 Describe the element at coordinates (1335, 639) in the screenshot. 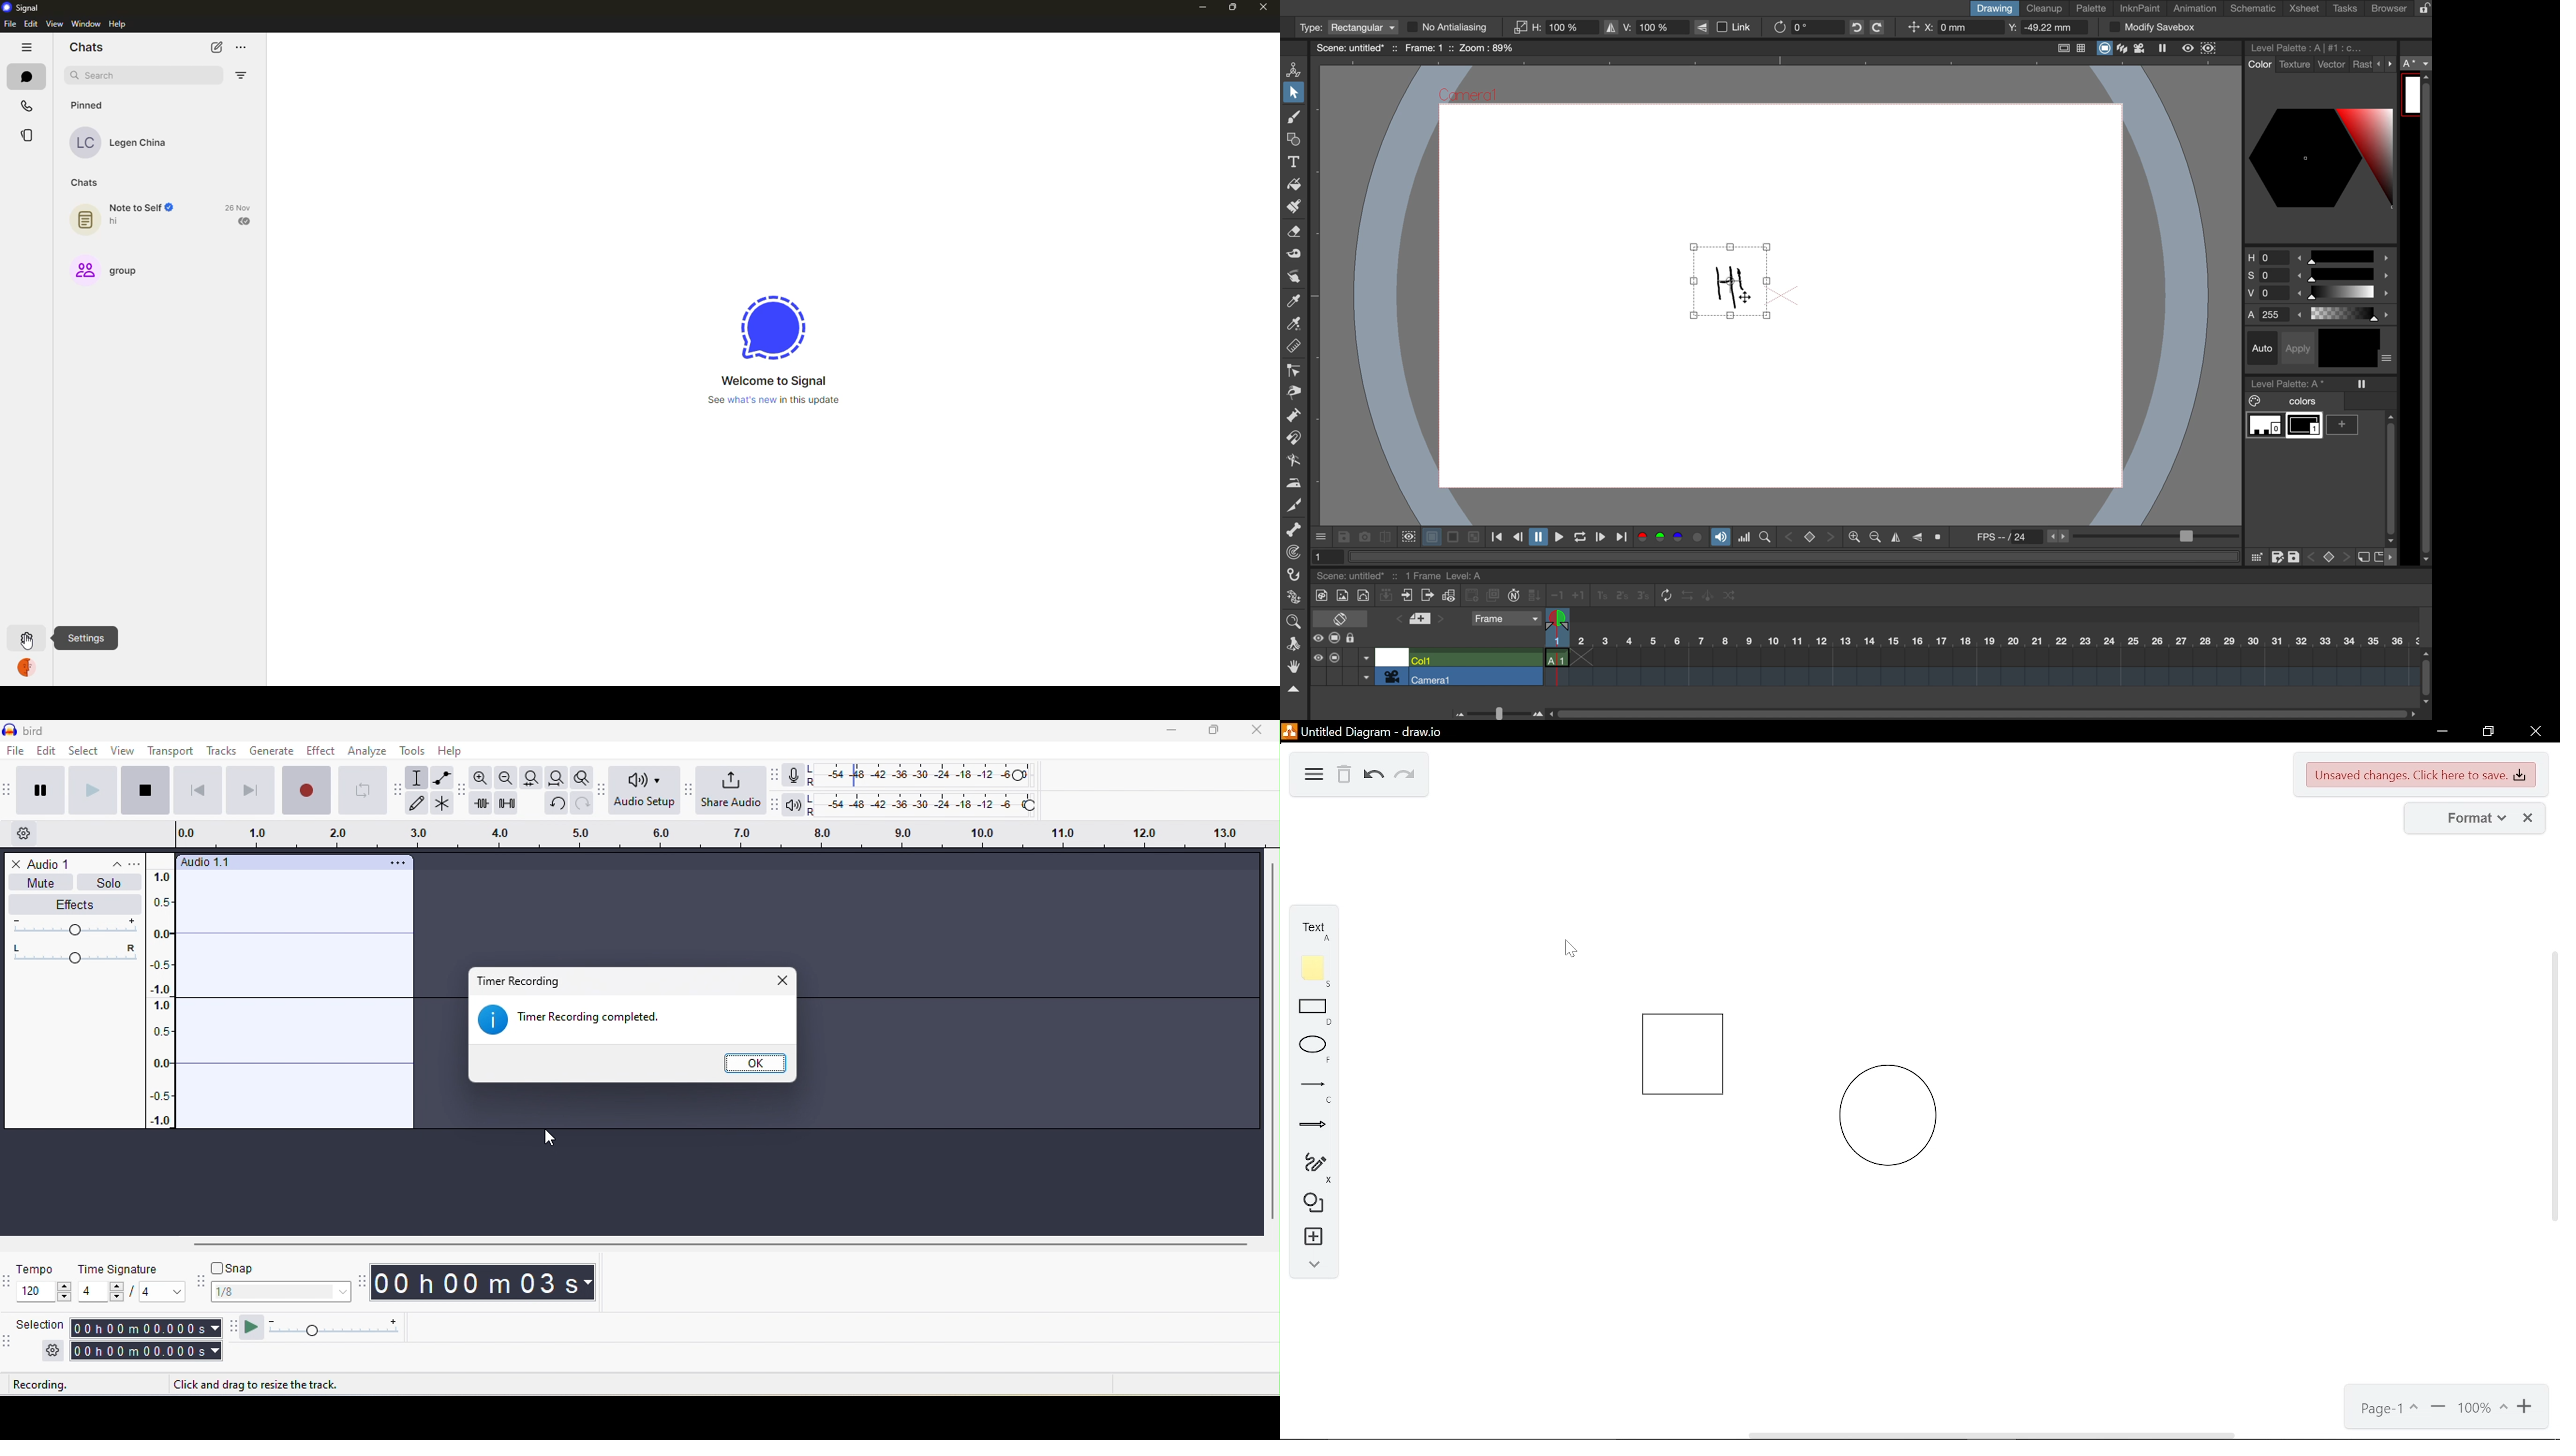

I see `camera stand visibility toggle all` at that location.